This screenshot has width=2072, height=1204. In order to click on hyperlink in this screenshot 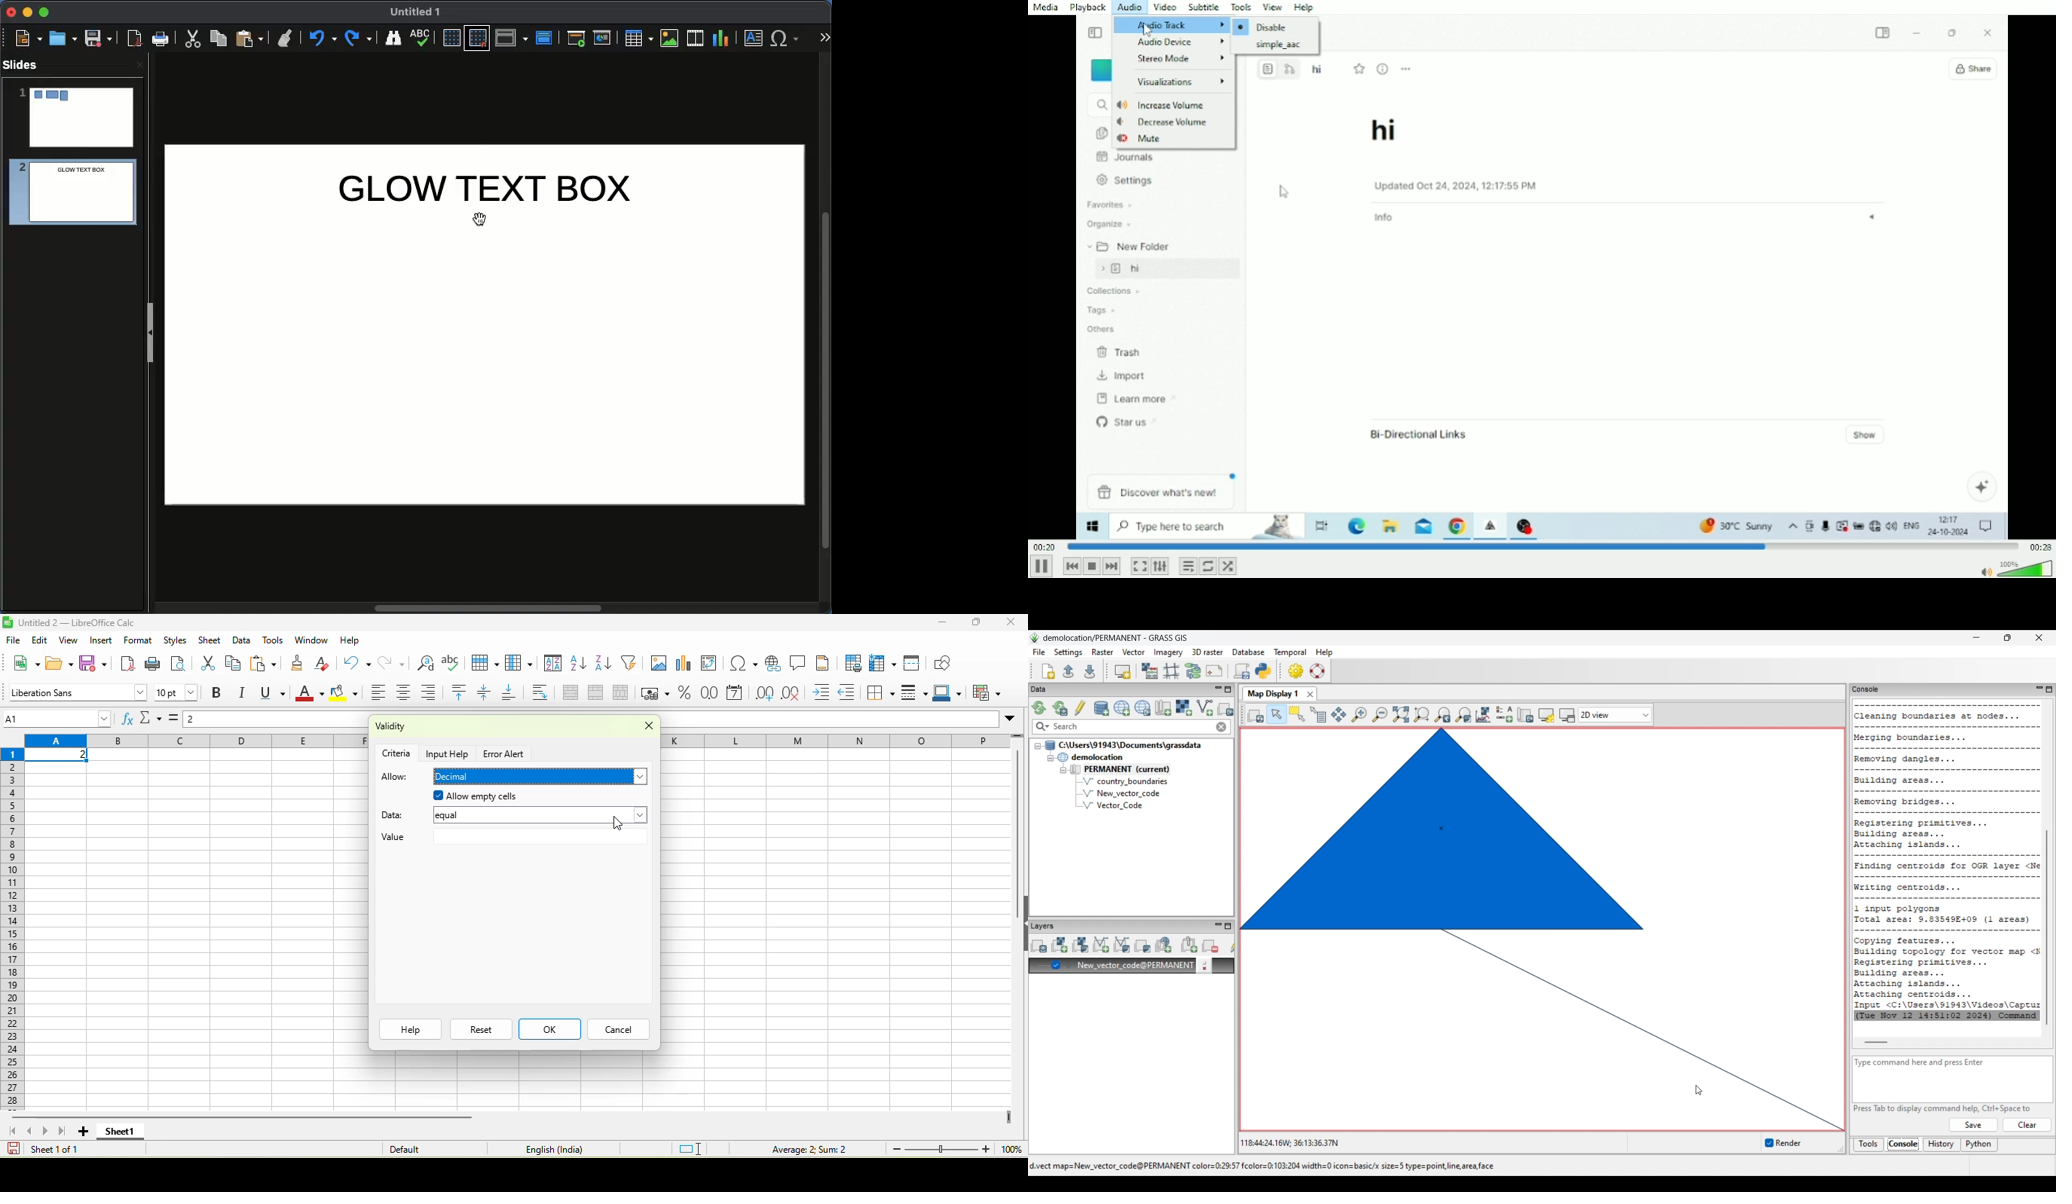, I will do `click(773, 663)`.